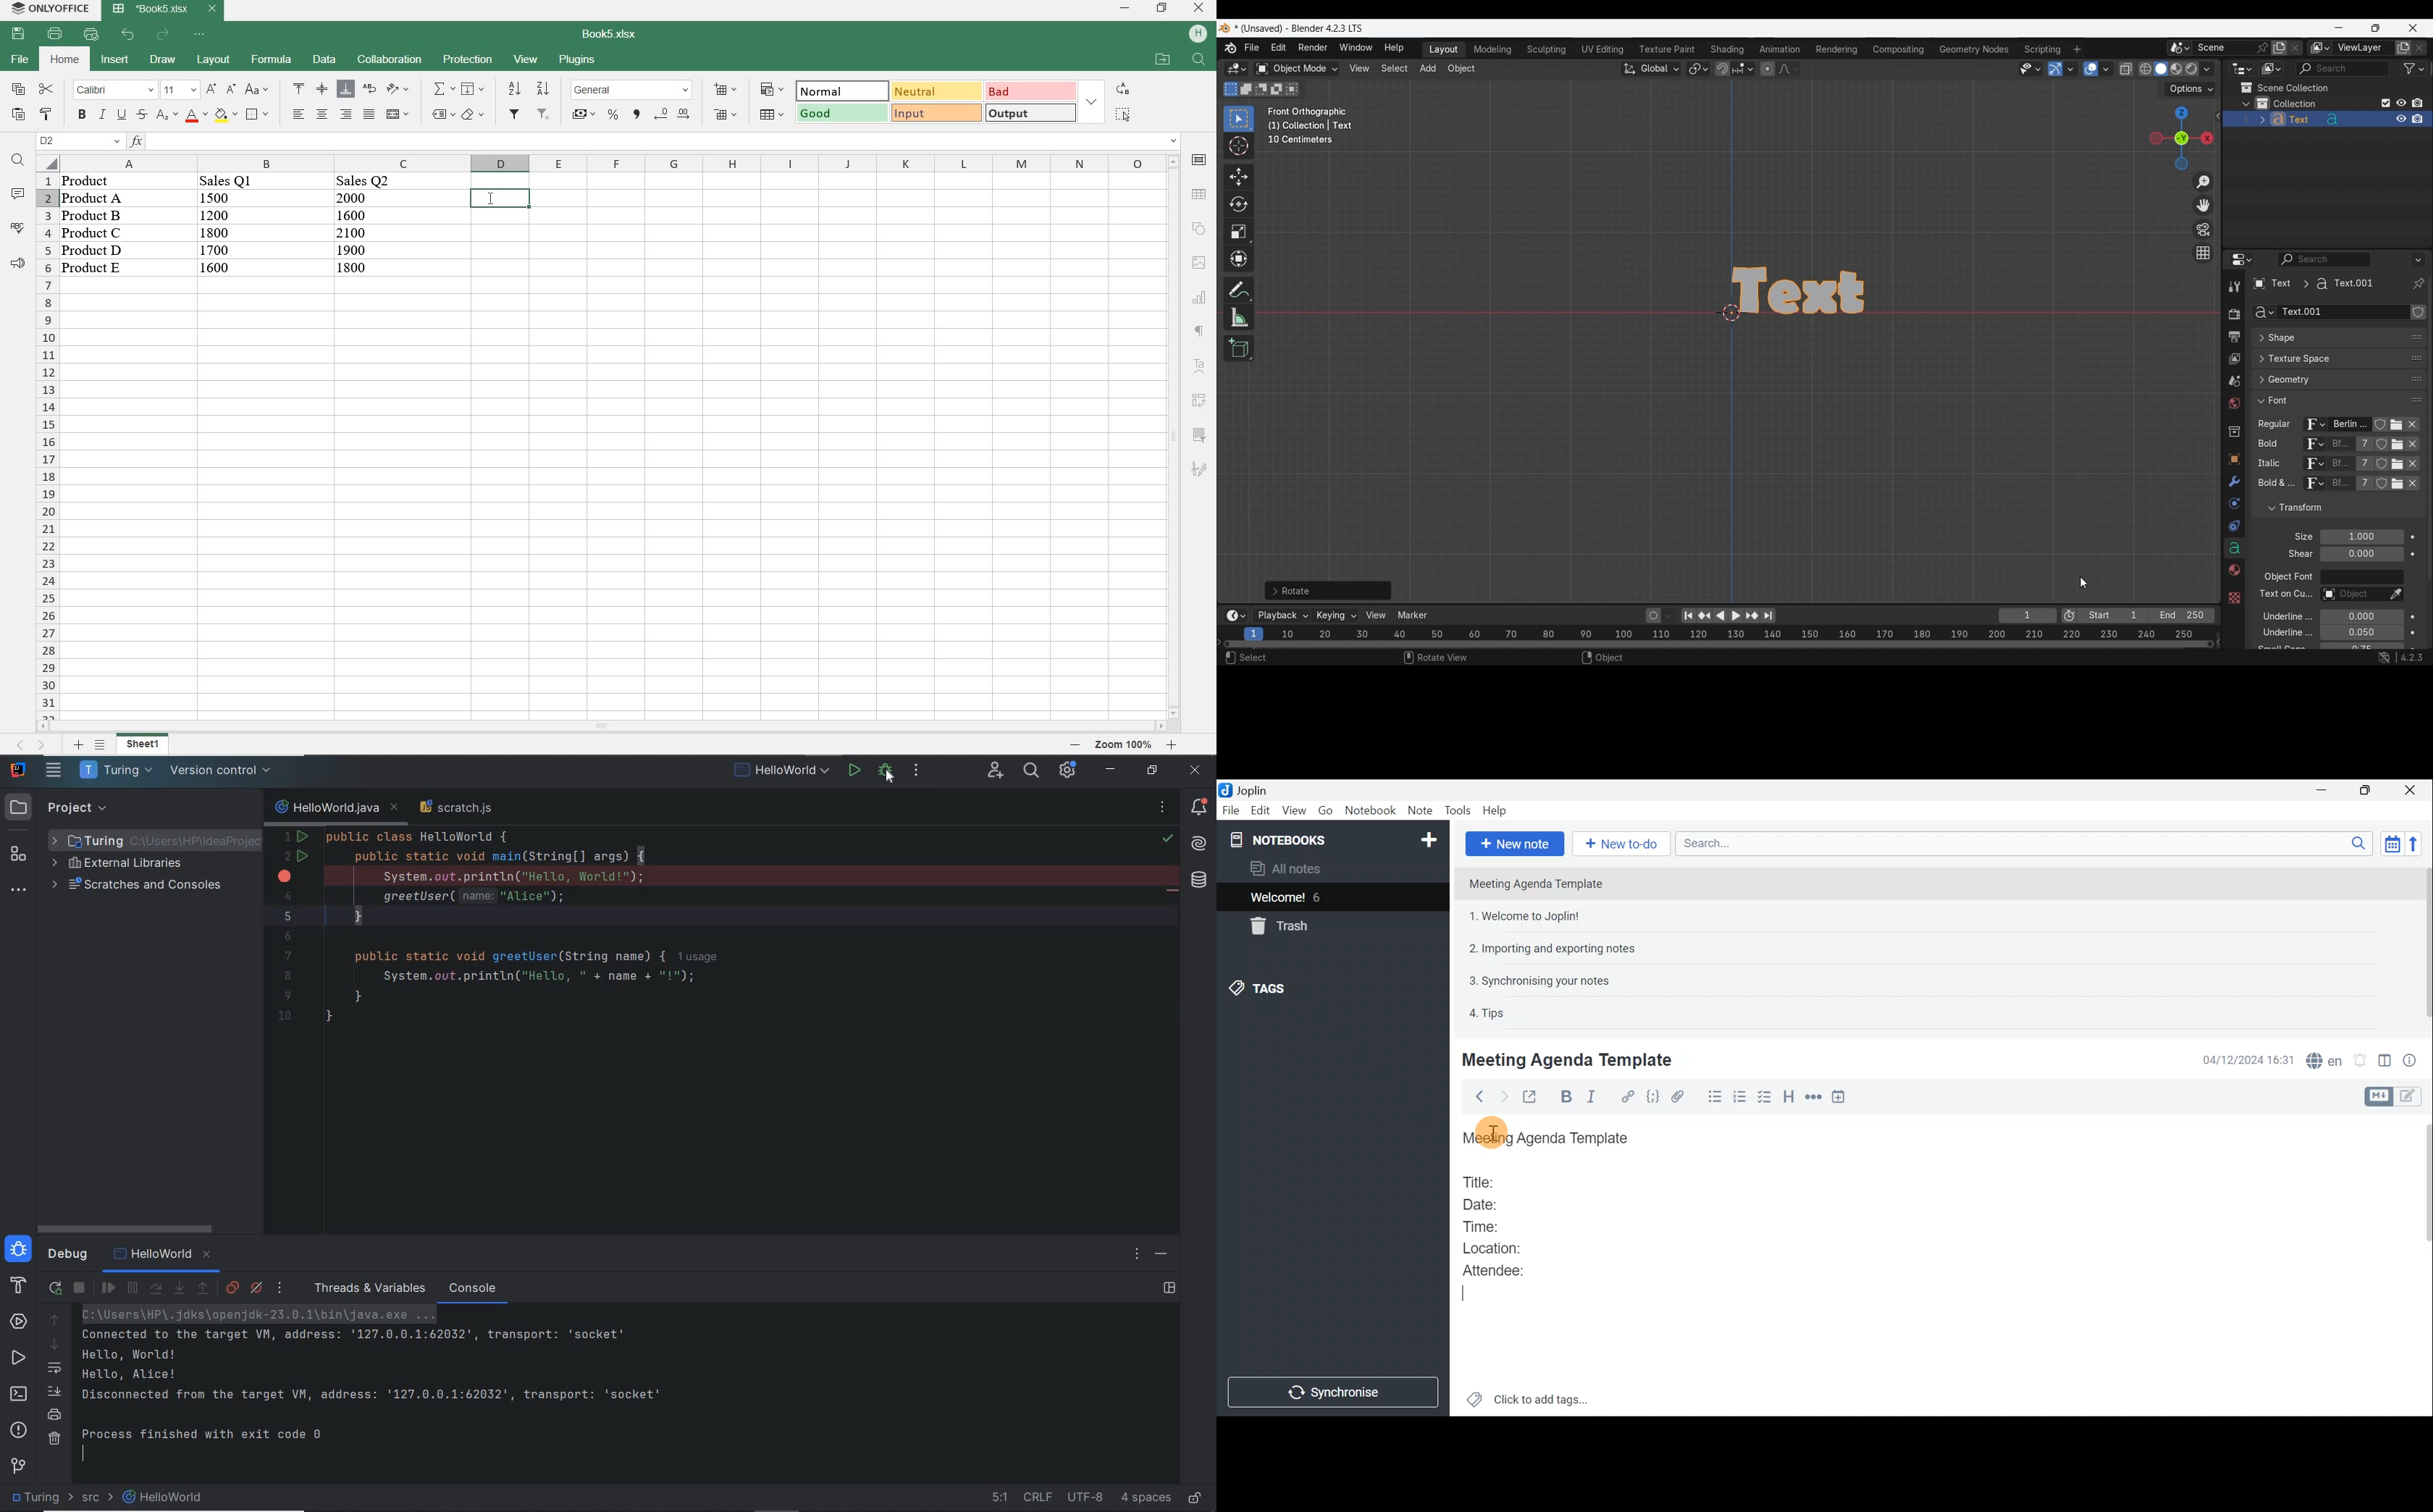  Describe the element at coordinates (2411, 791) in the screenshot. I see `Close` at that location.